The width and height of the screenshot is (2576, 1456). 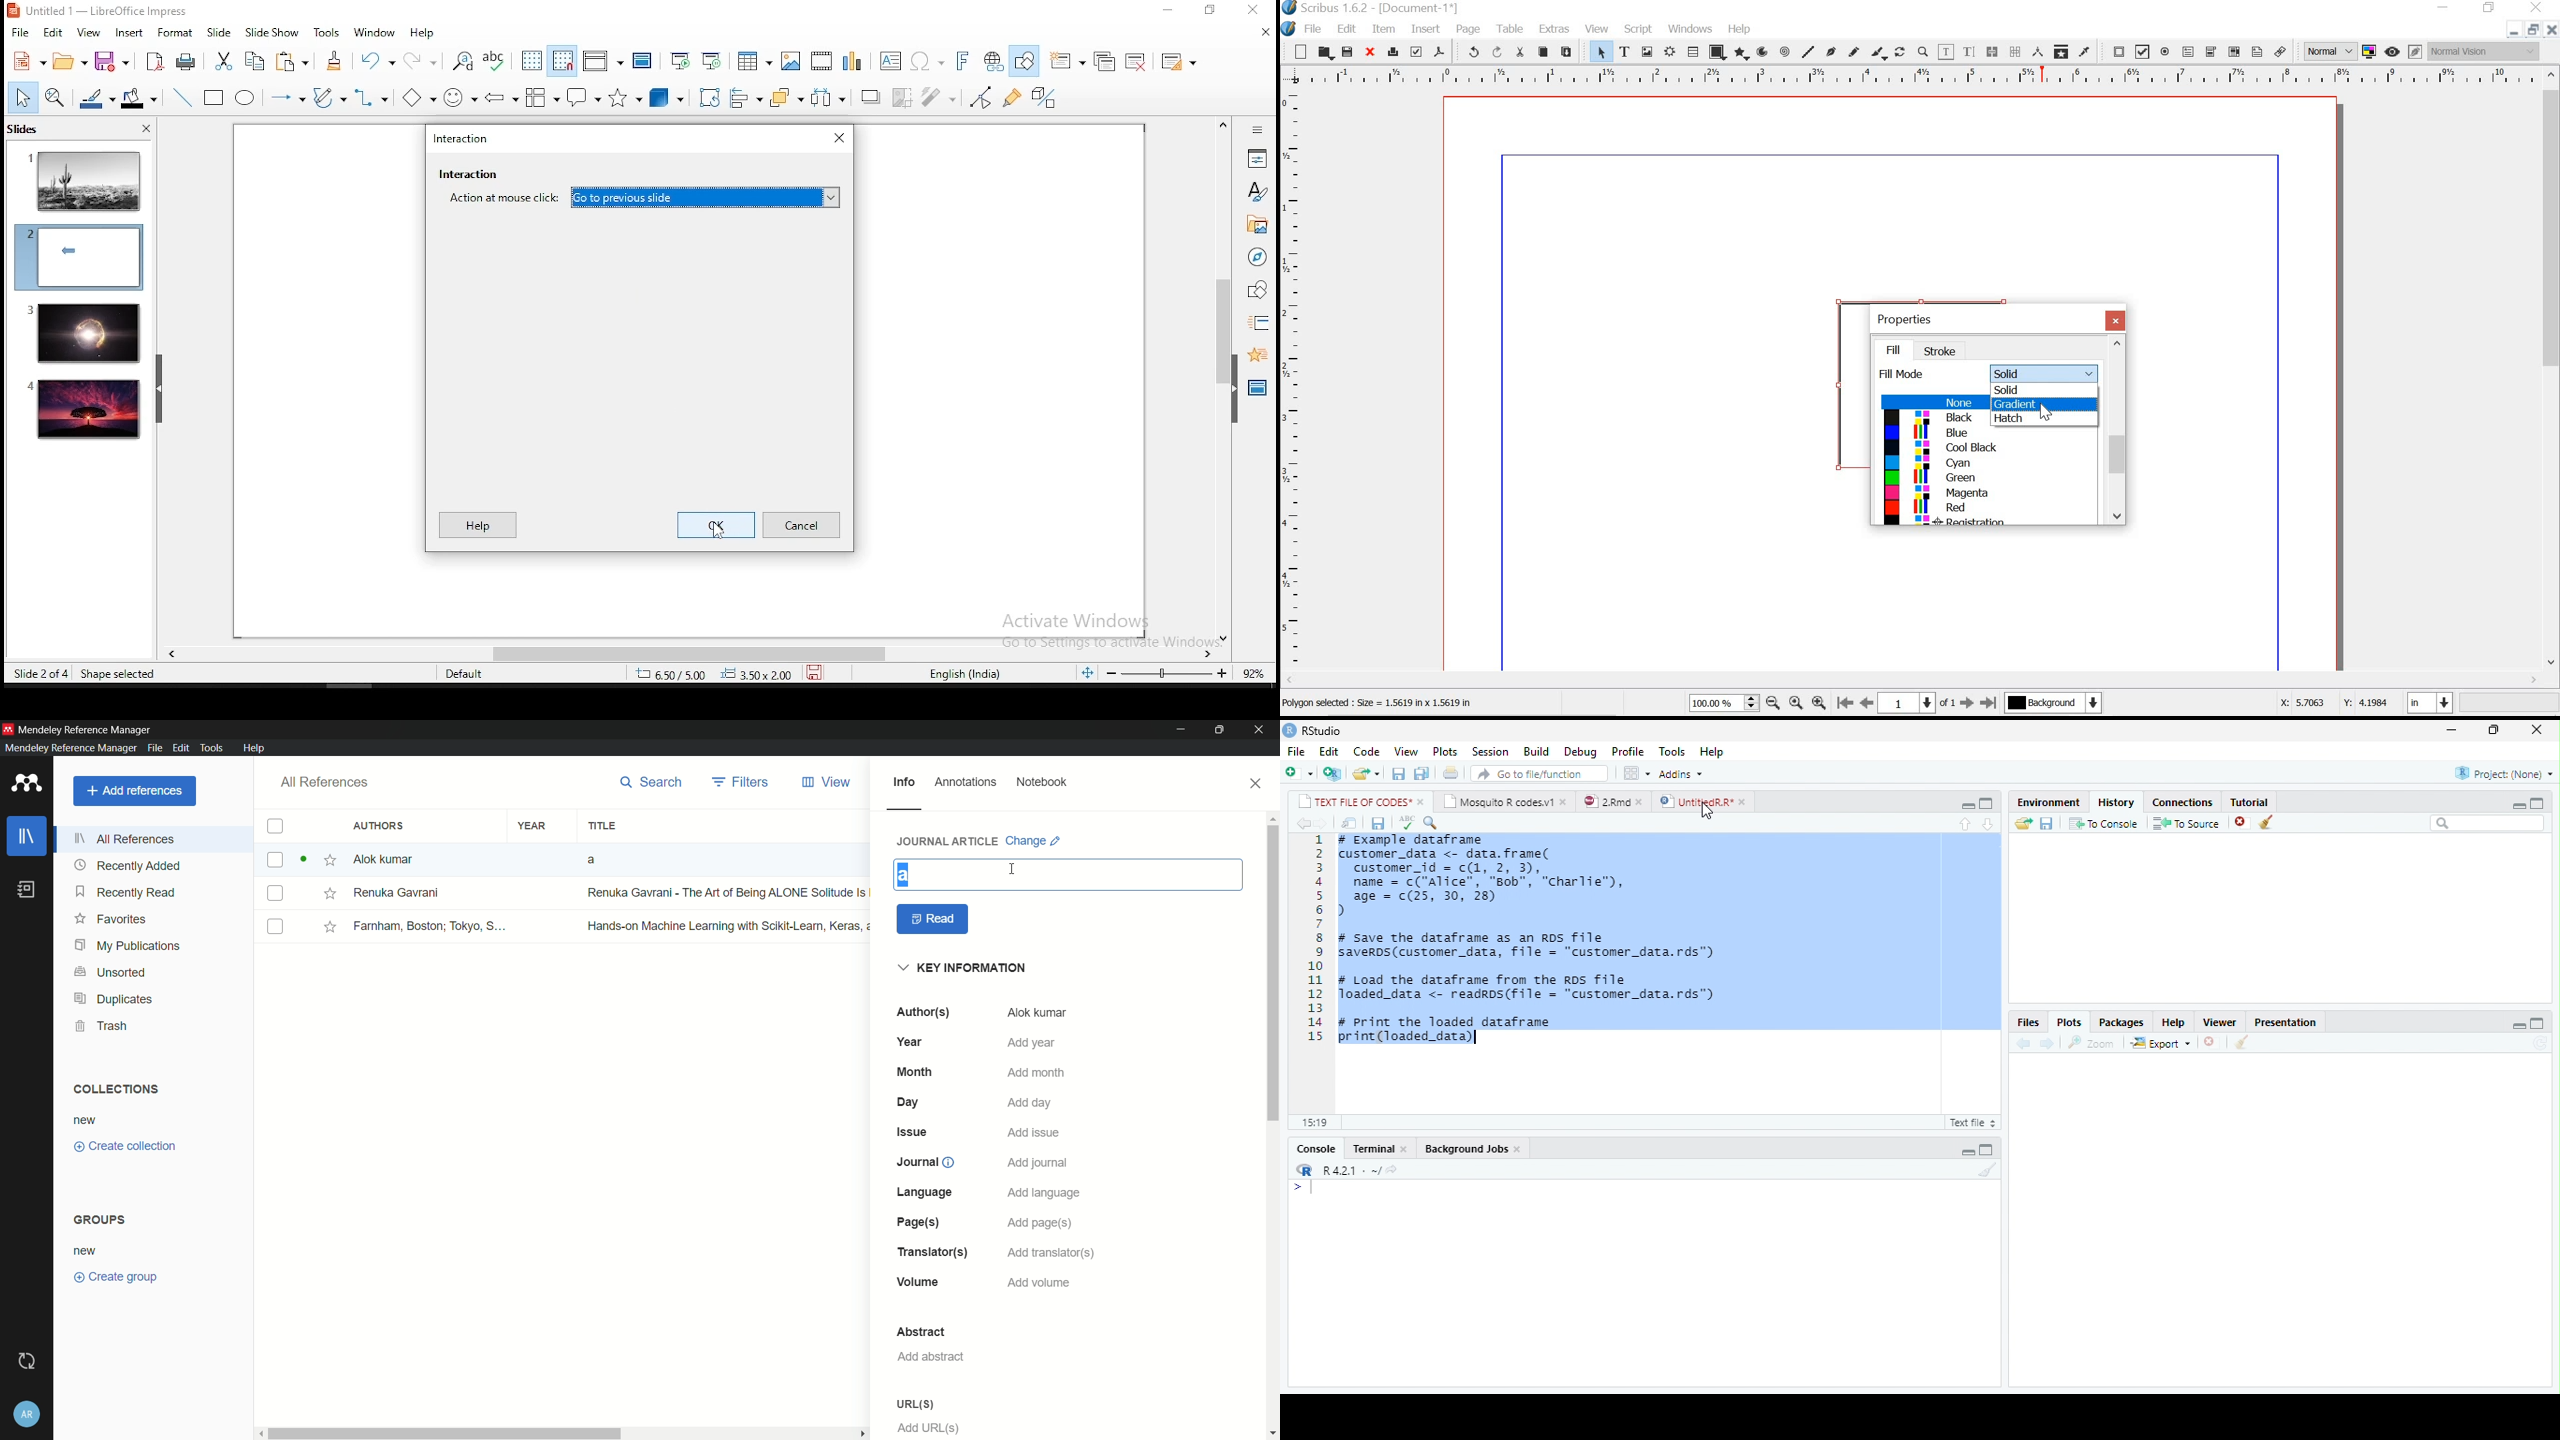 What do you see at coordinates (1833, 380) in the screenshot?
I see `selected shape` at bounding box center [1833, 380].